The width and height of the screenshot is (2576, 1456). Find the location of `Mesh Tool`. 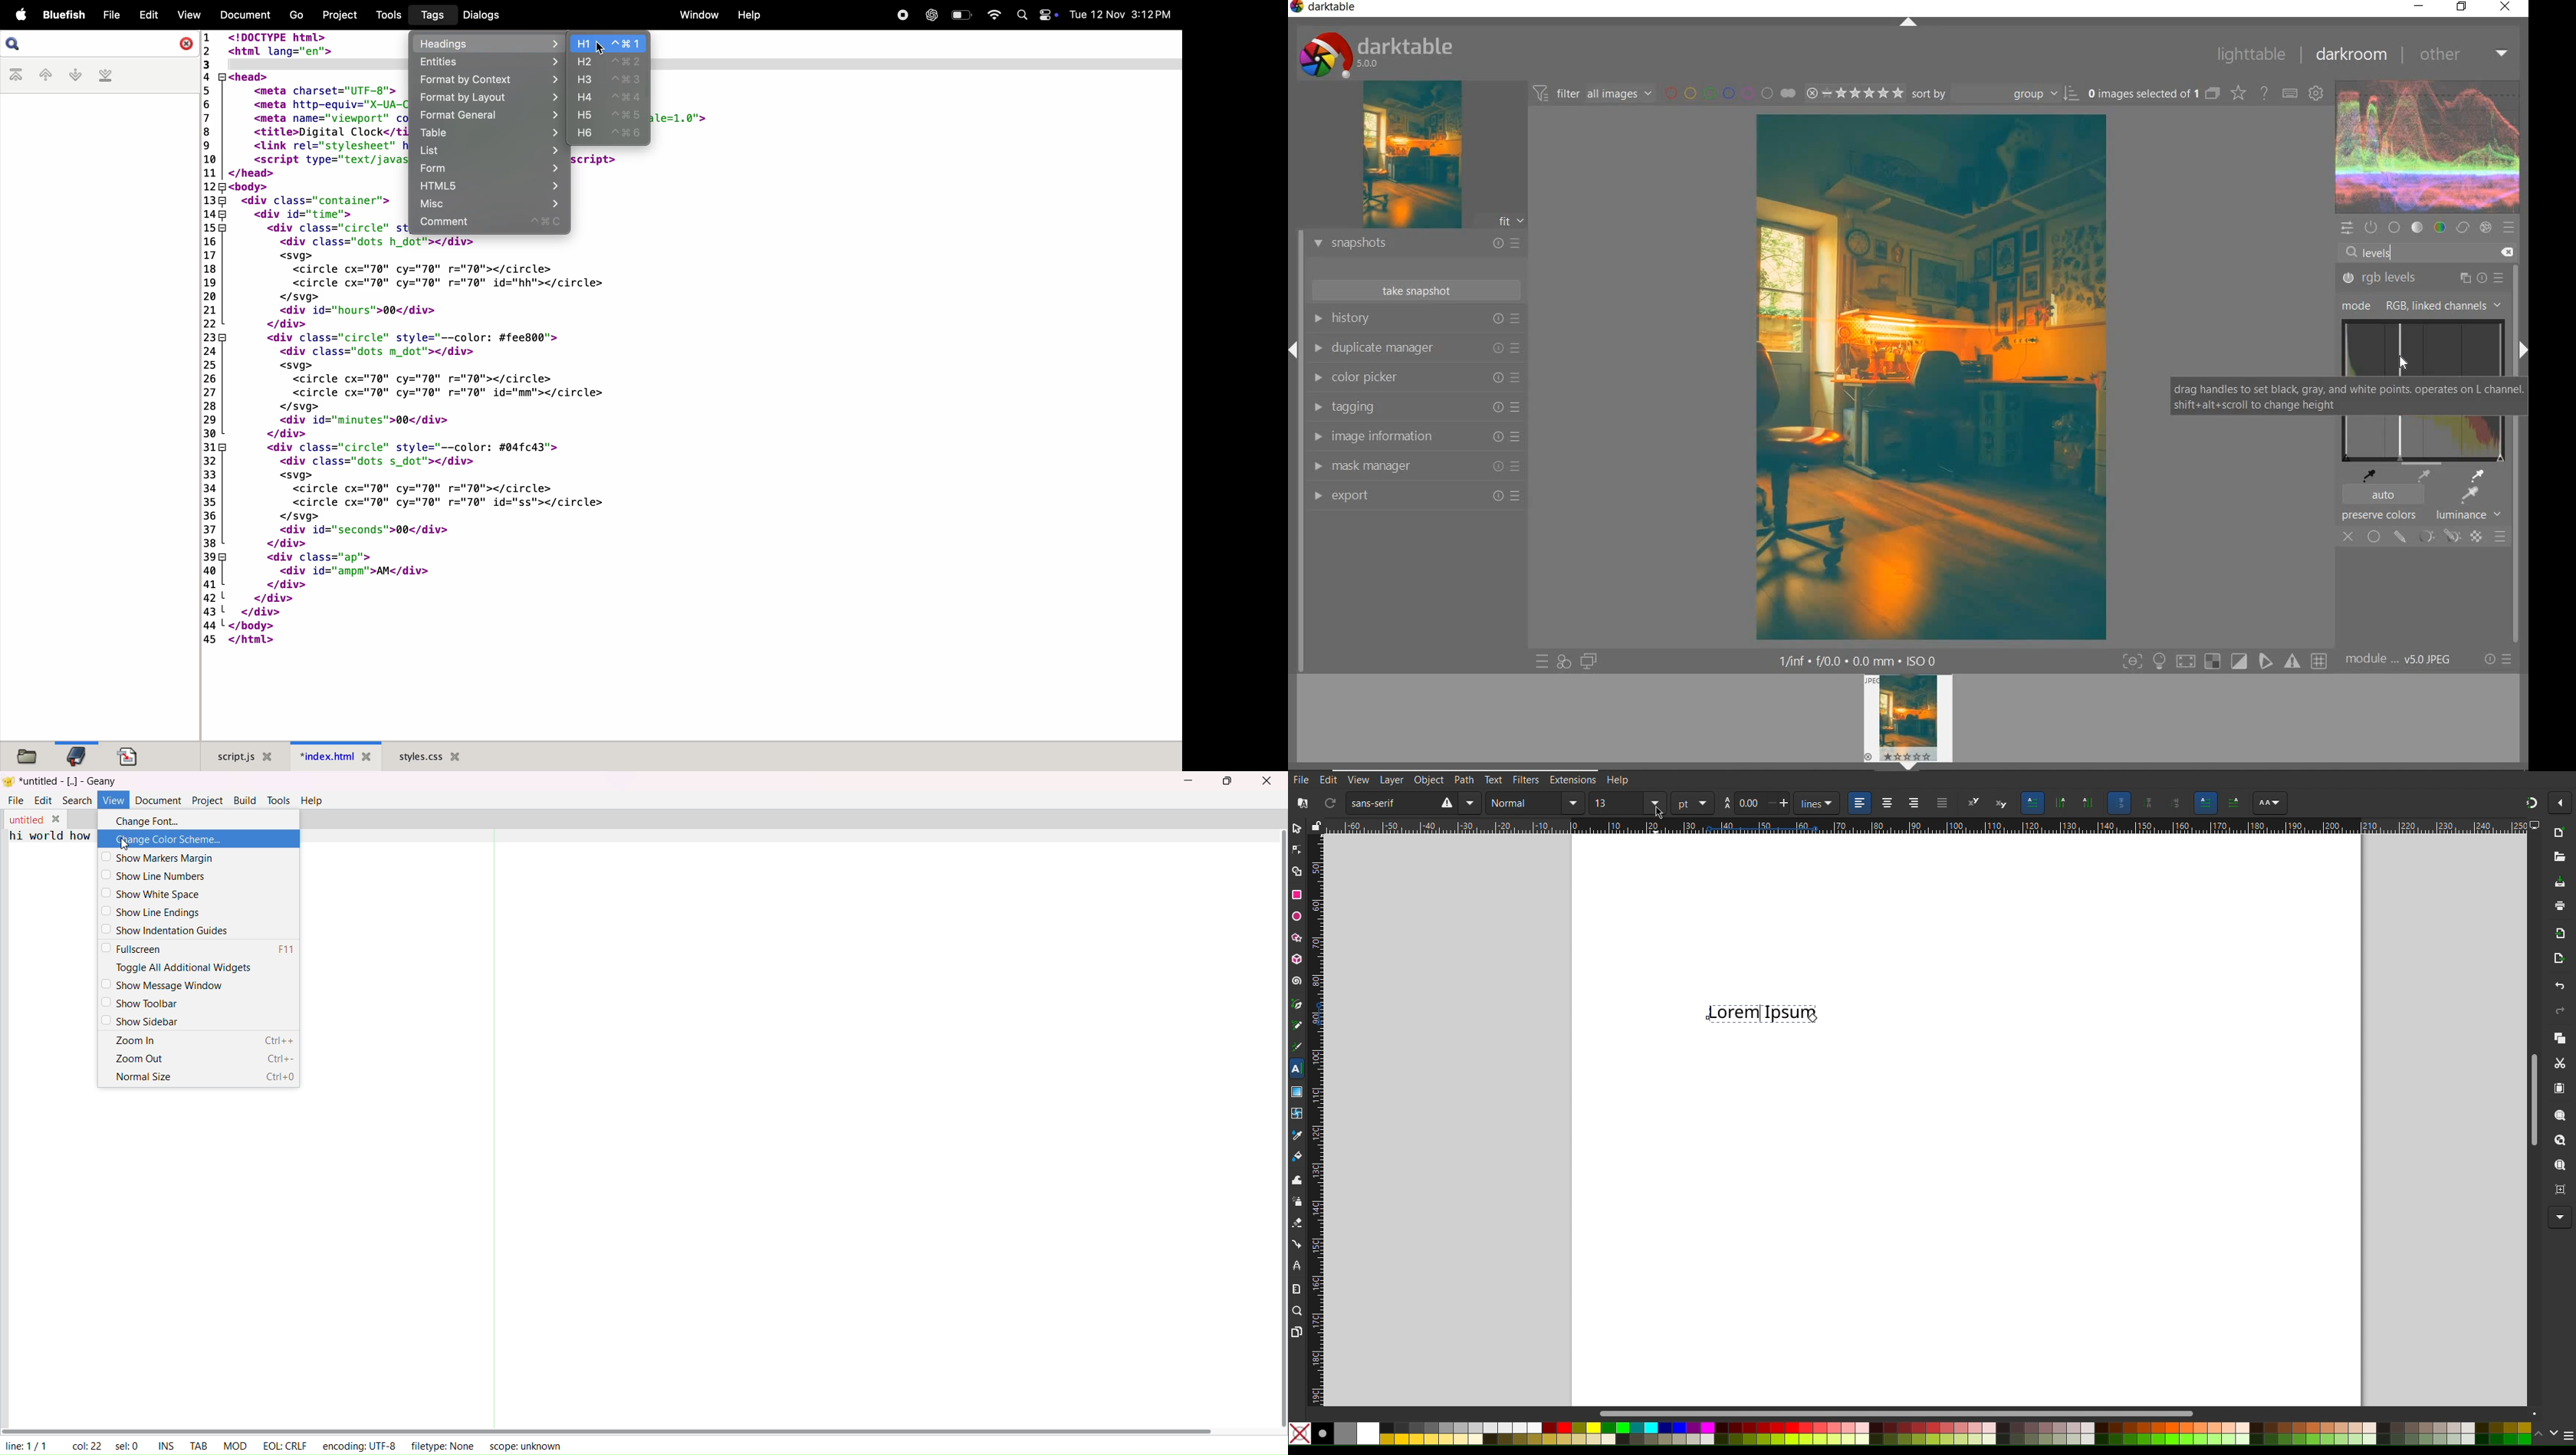

Mesh Tool is located at coordinates (1296, 1113).